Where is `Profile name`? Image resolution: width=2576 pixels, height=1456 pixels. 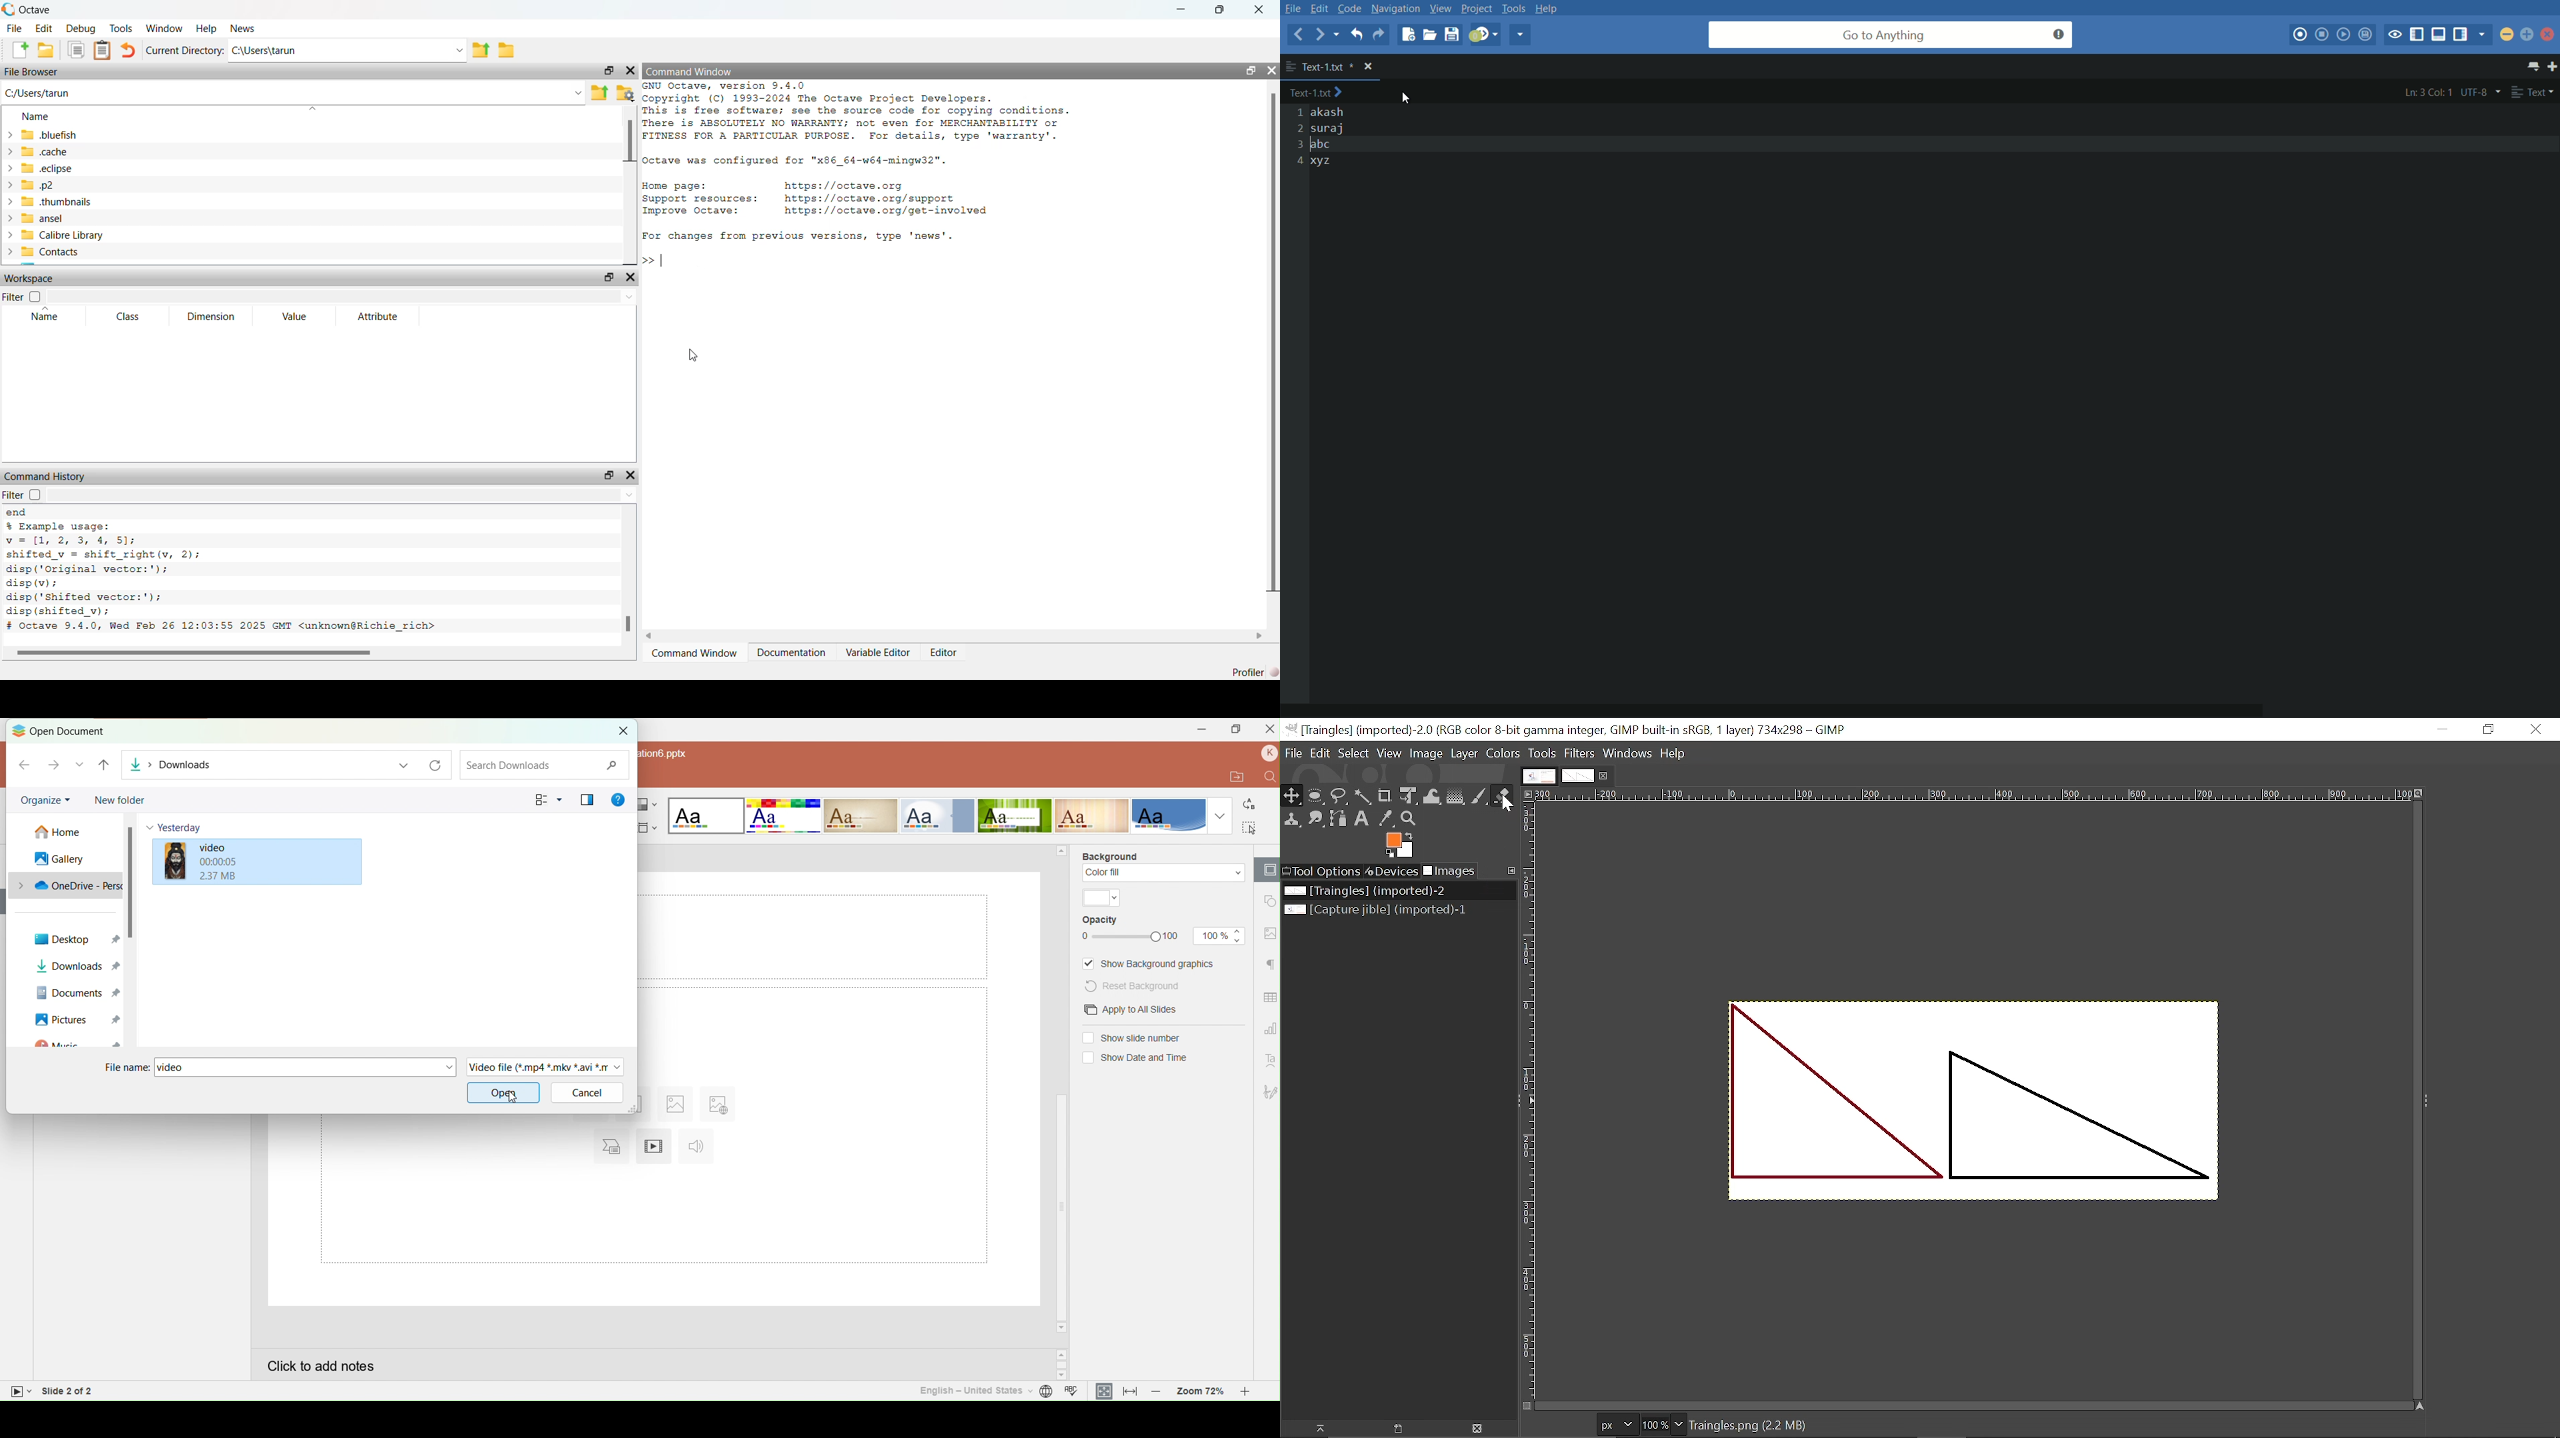
Profile name is located at coordinates (1267, 754).